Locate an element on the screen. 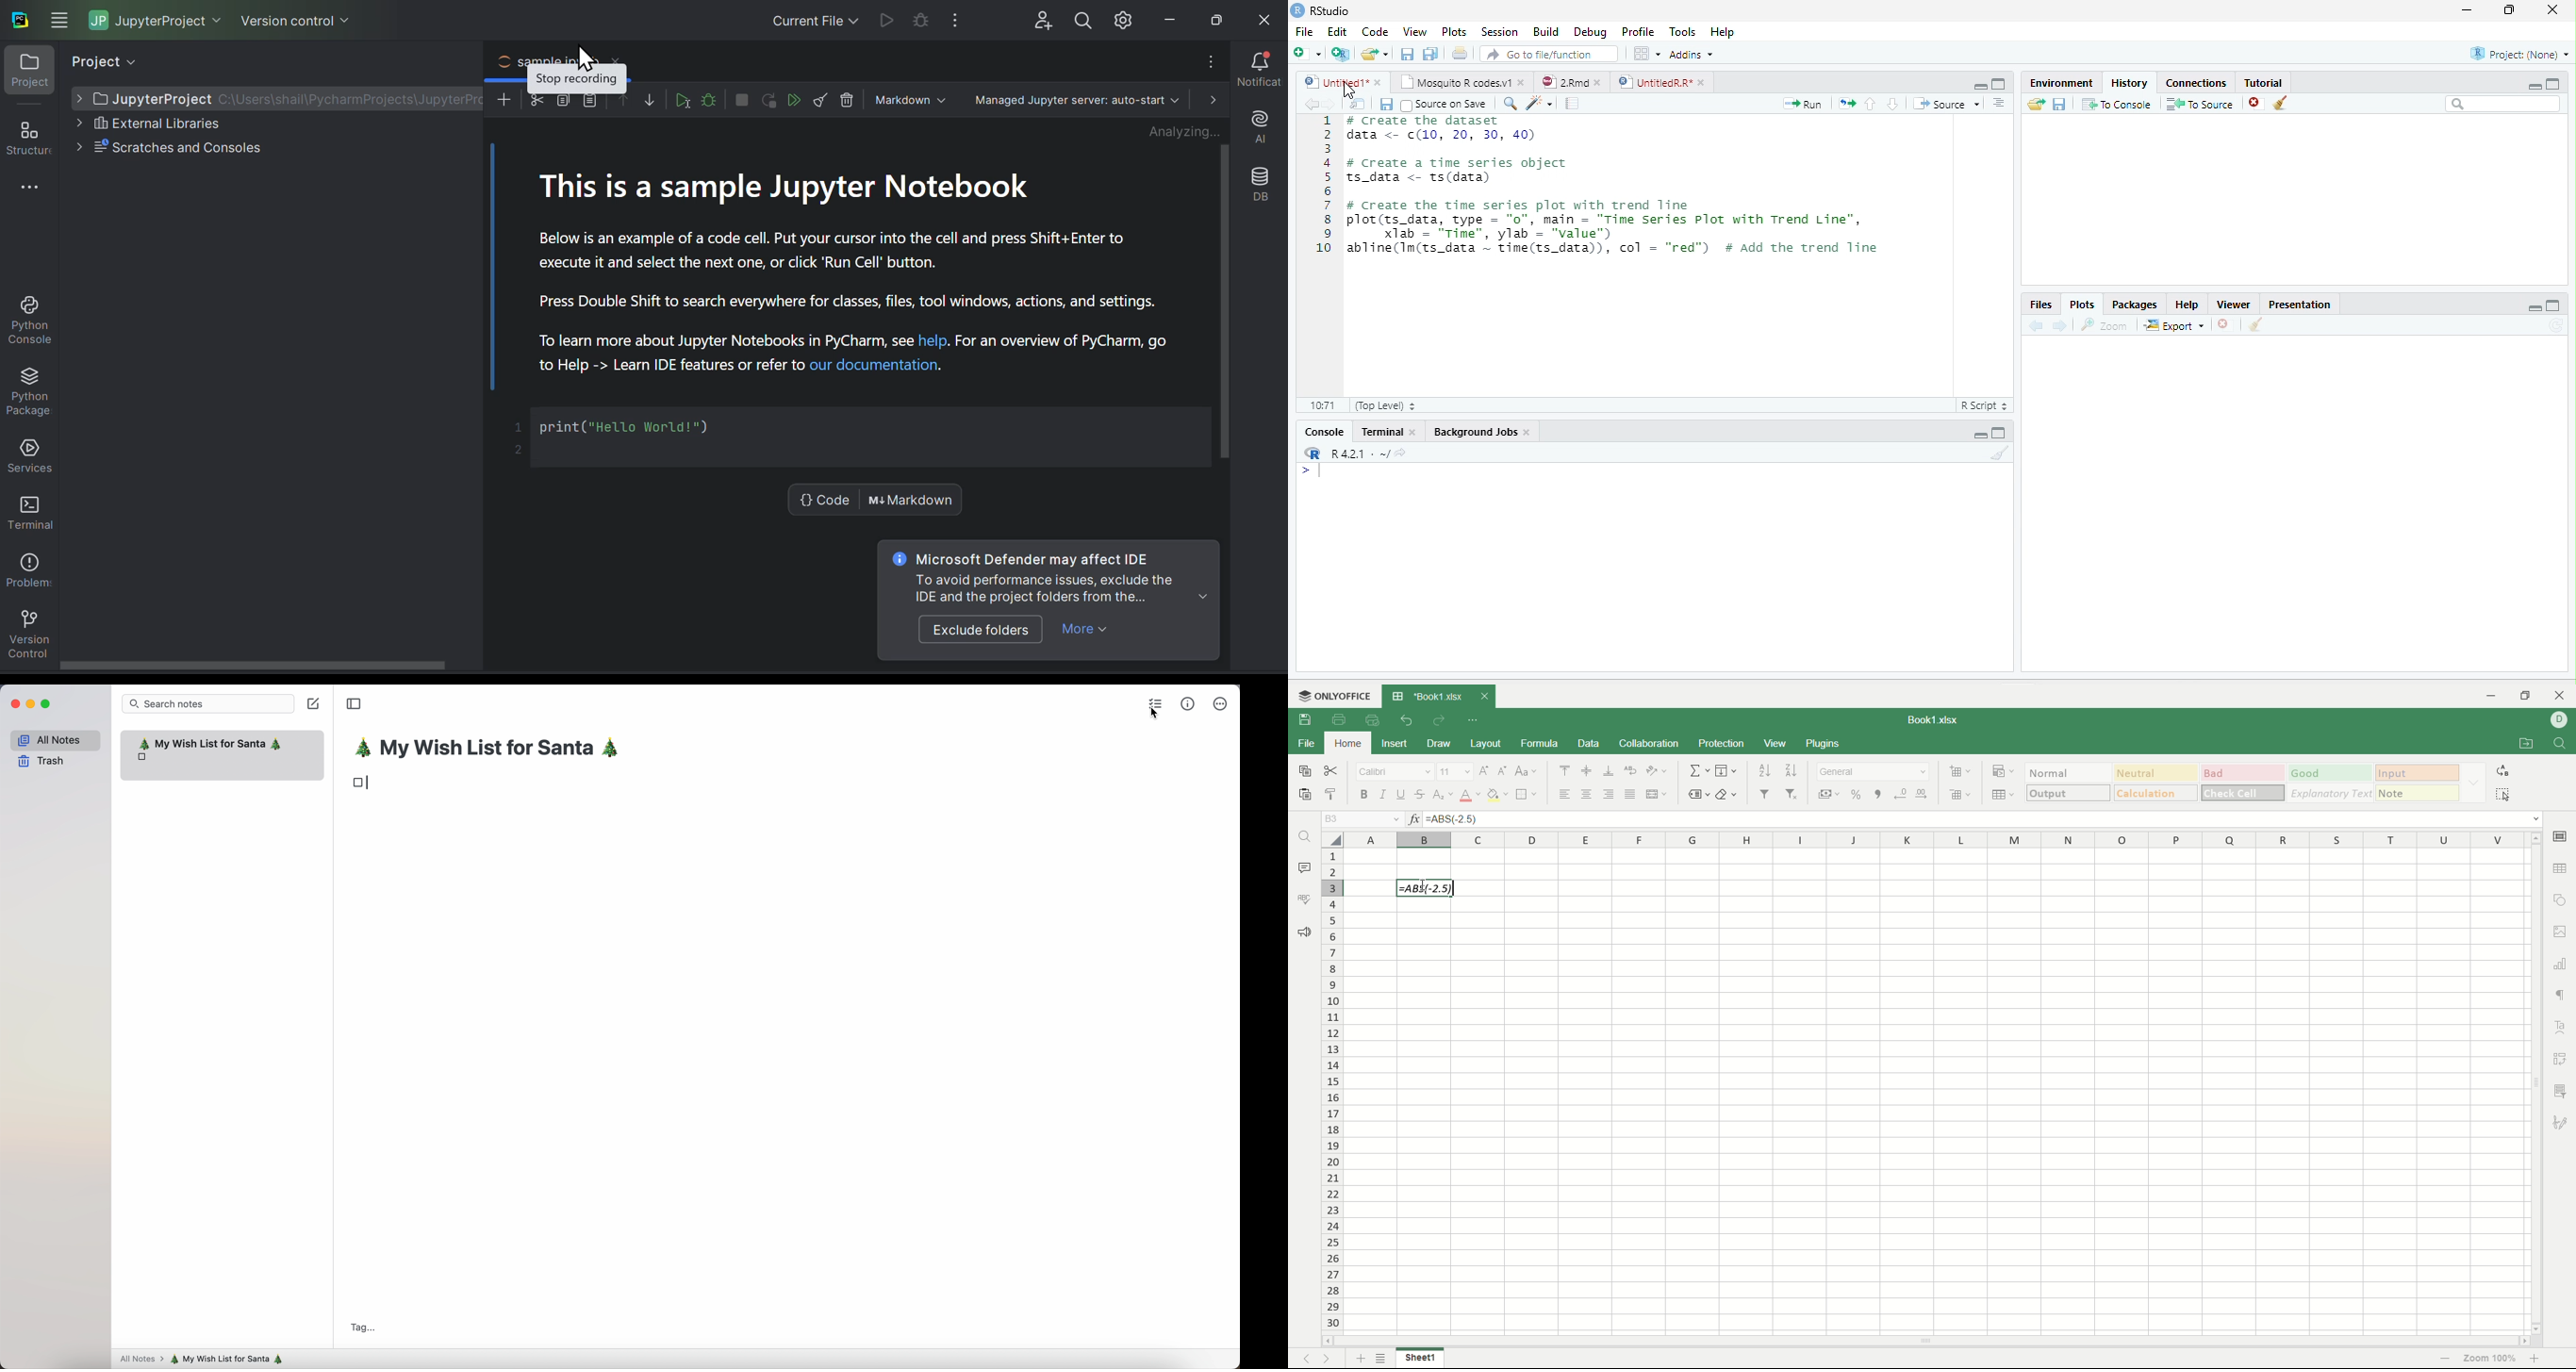 Image resolution: width=2576 pixels, height=1372 pixels. Maximize is located at coordinates (2554, 305).